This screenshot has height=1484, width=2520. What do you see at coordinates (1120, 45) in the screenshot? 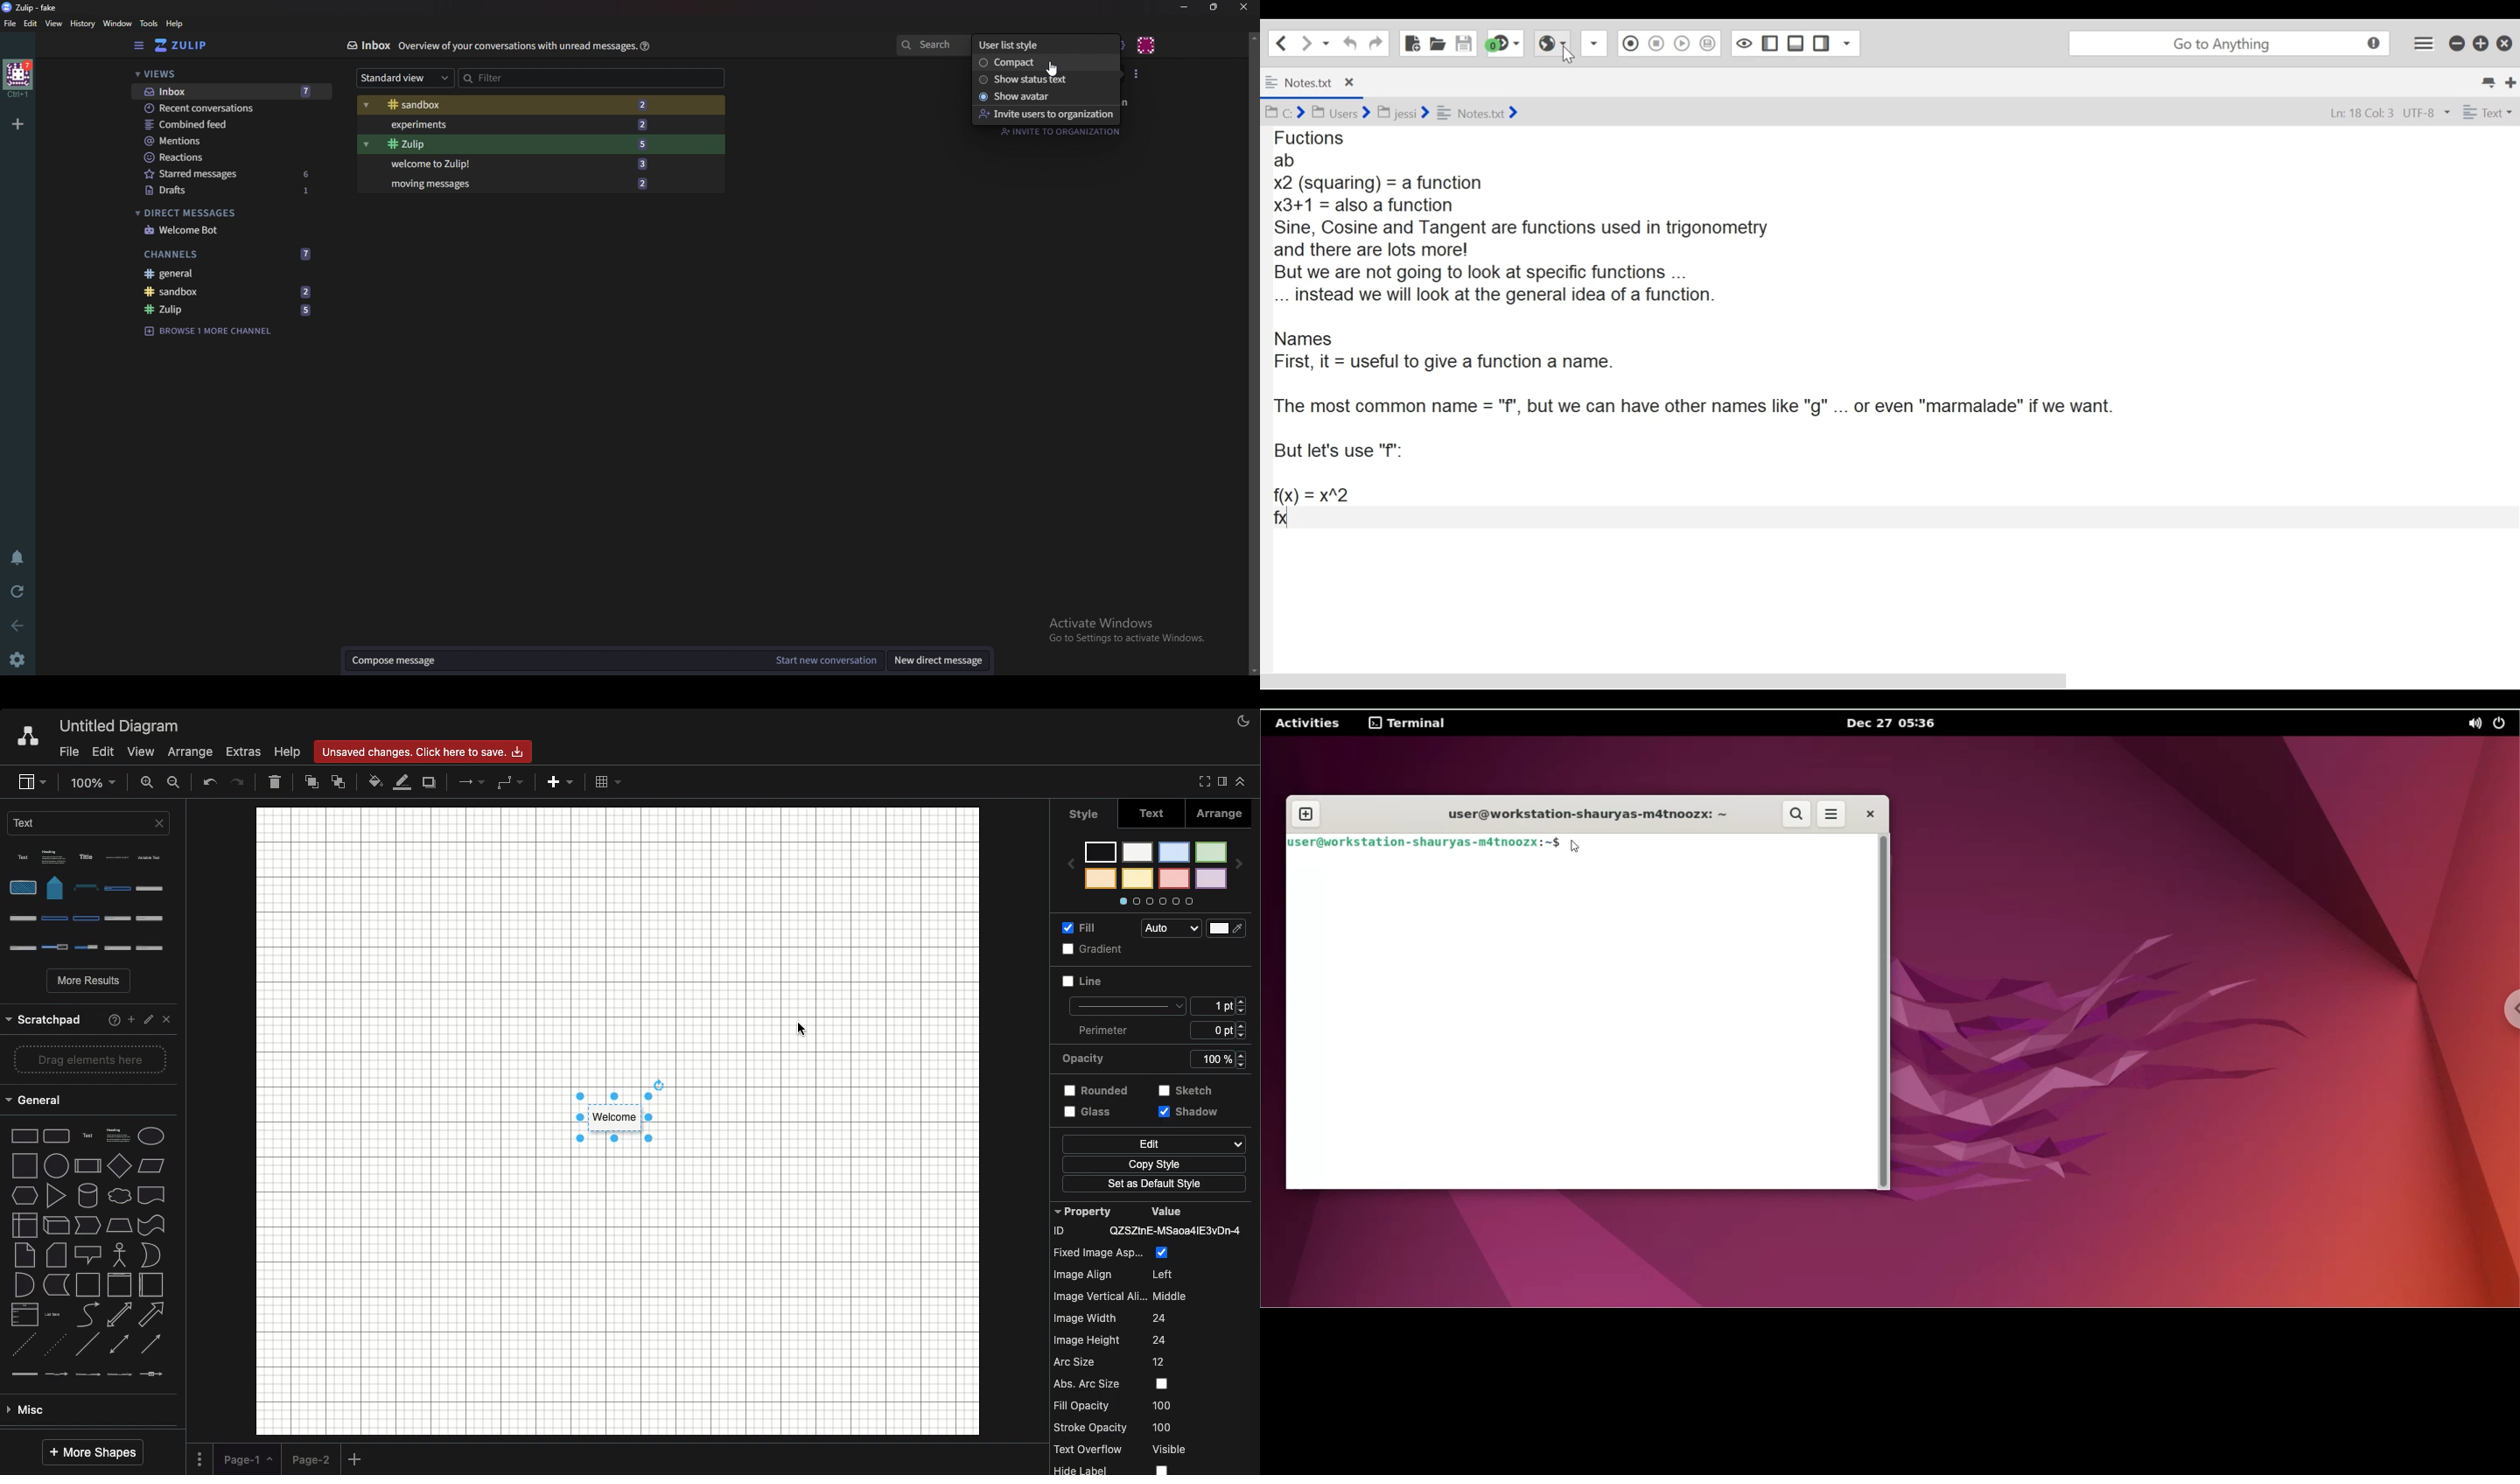
I see `main menu` at bounding box center [1120, 45].